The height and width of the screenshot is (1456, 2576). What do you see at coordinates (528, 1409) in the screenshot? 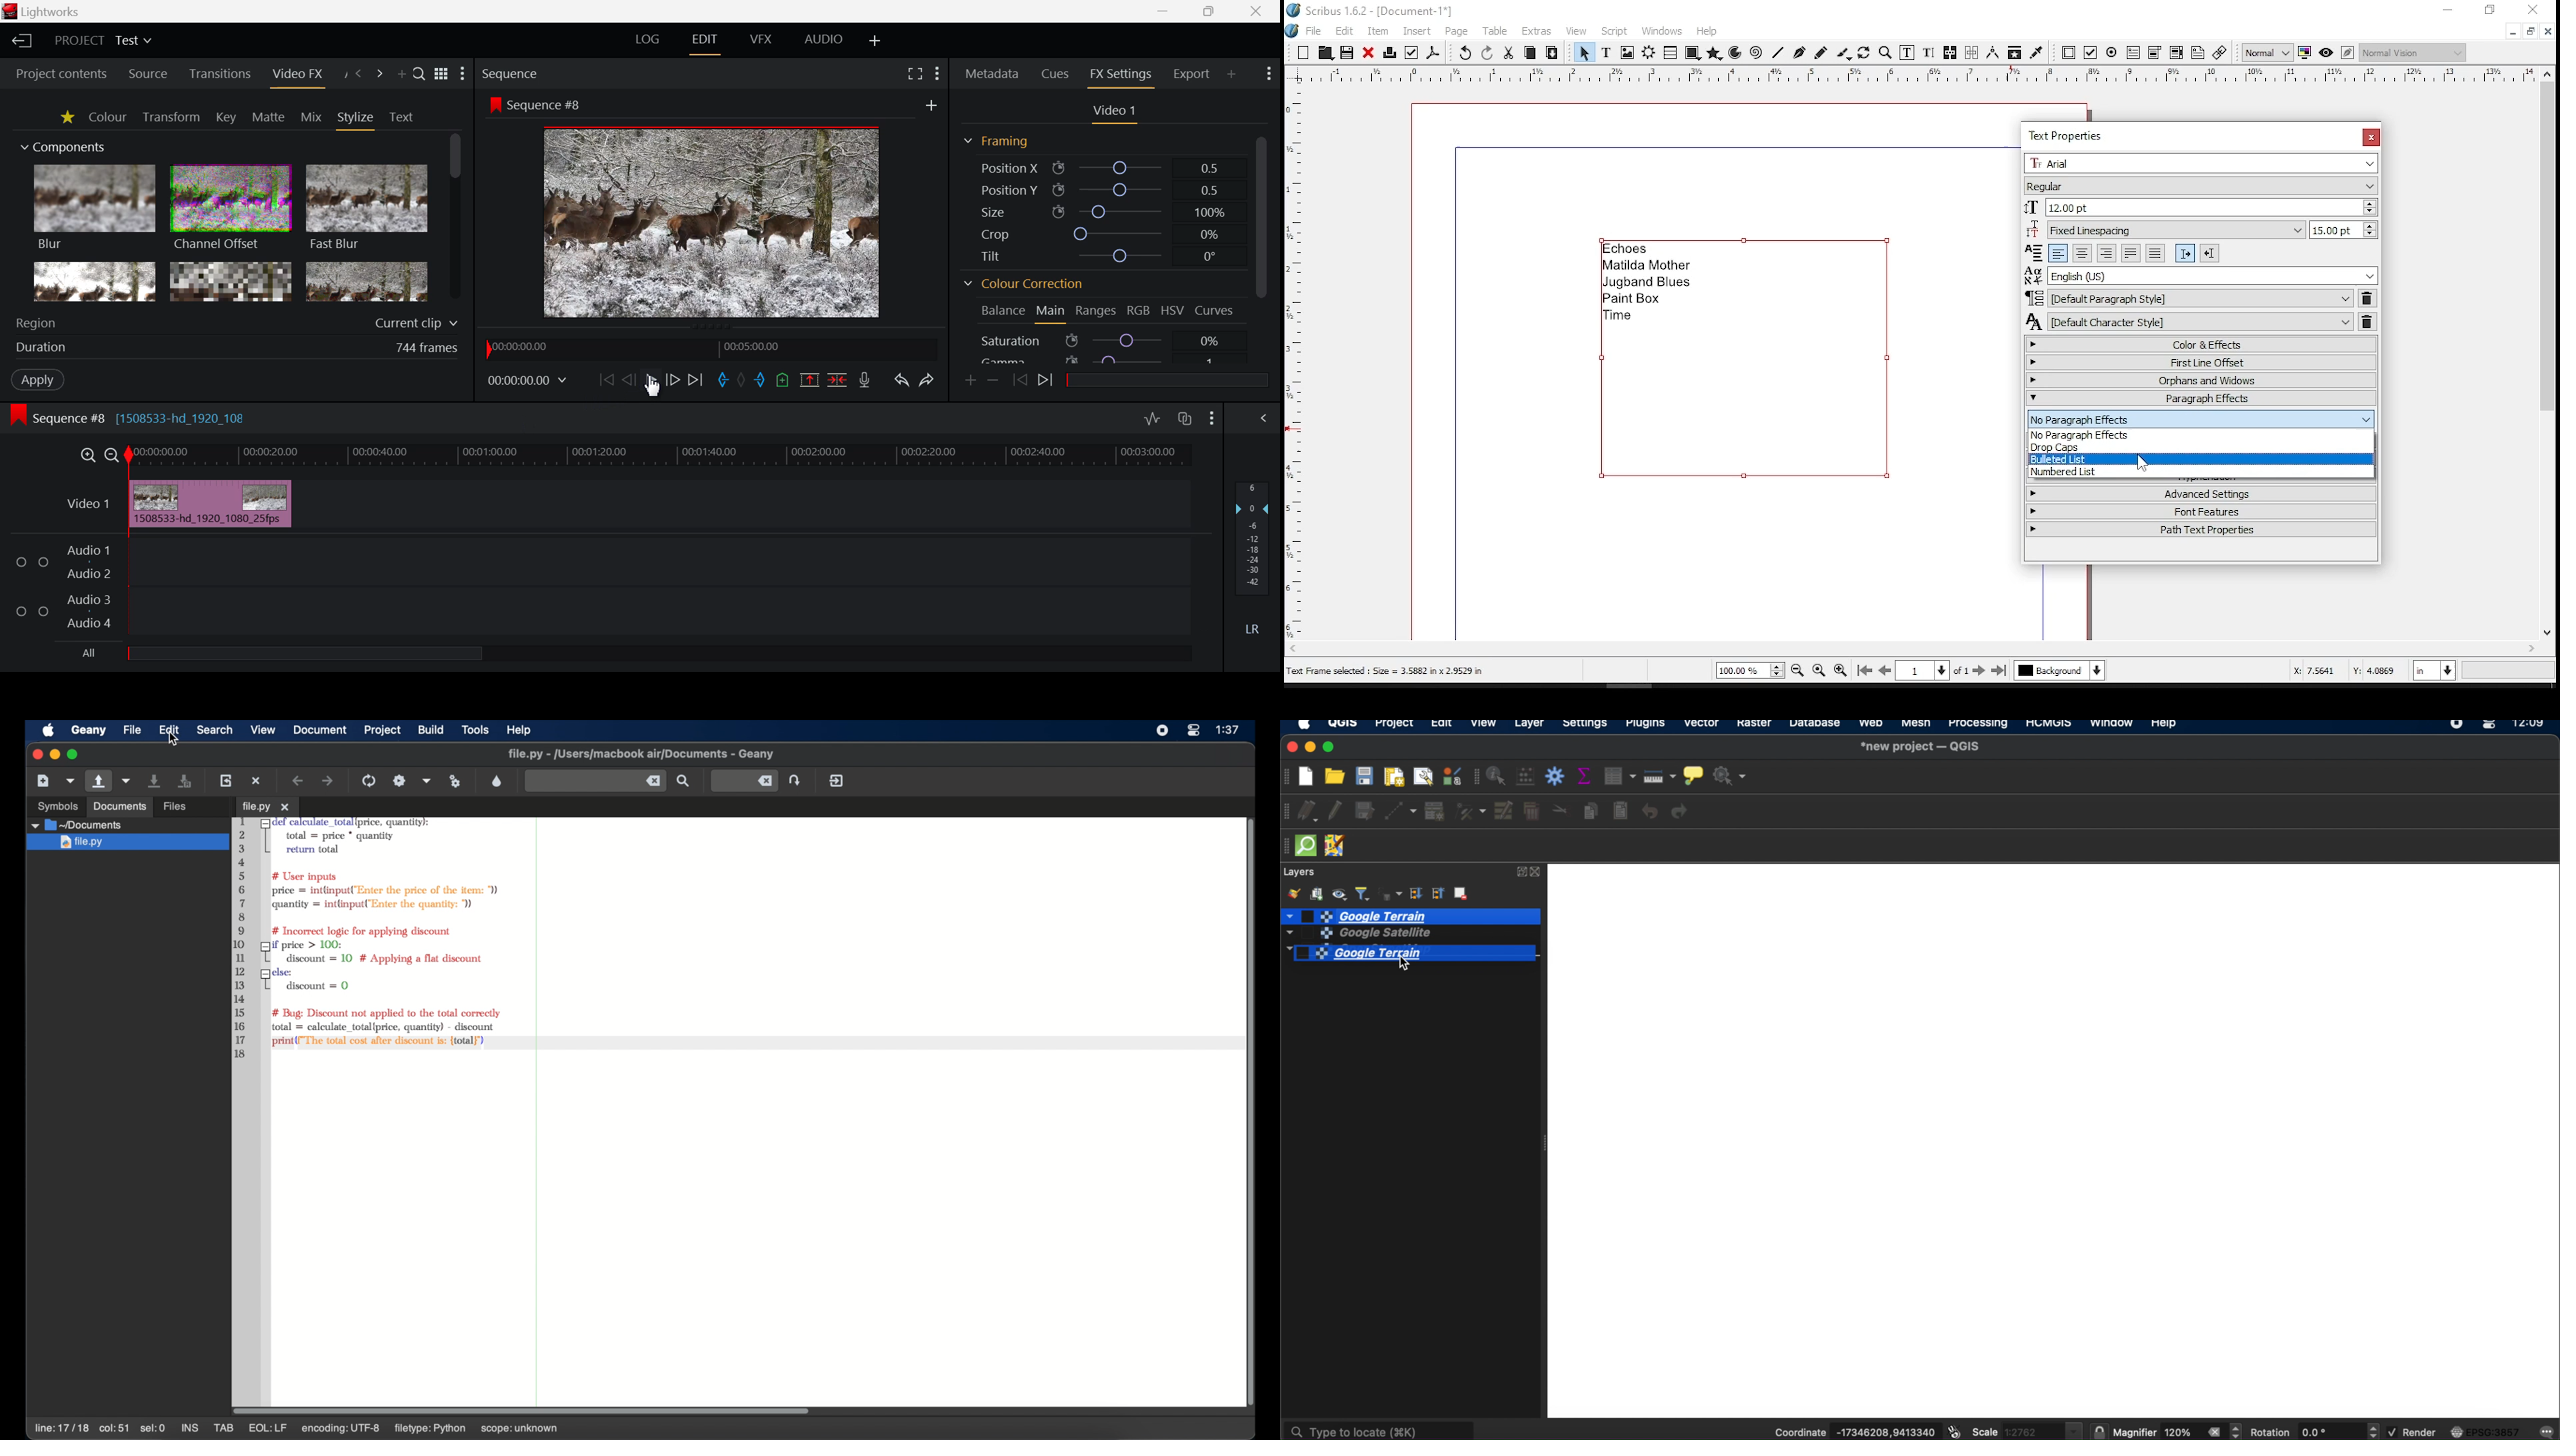
I see `scroll bar` at bounding box center [528, 1409].